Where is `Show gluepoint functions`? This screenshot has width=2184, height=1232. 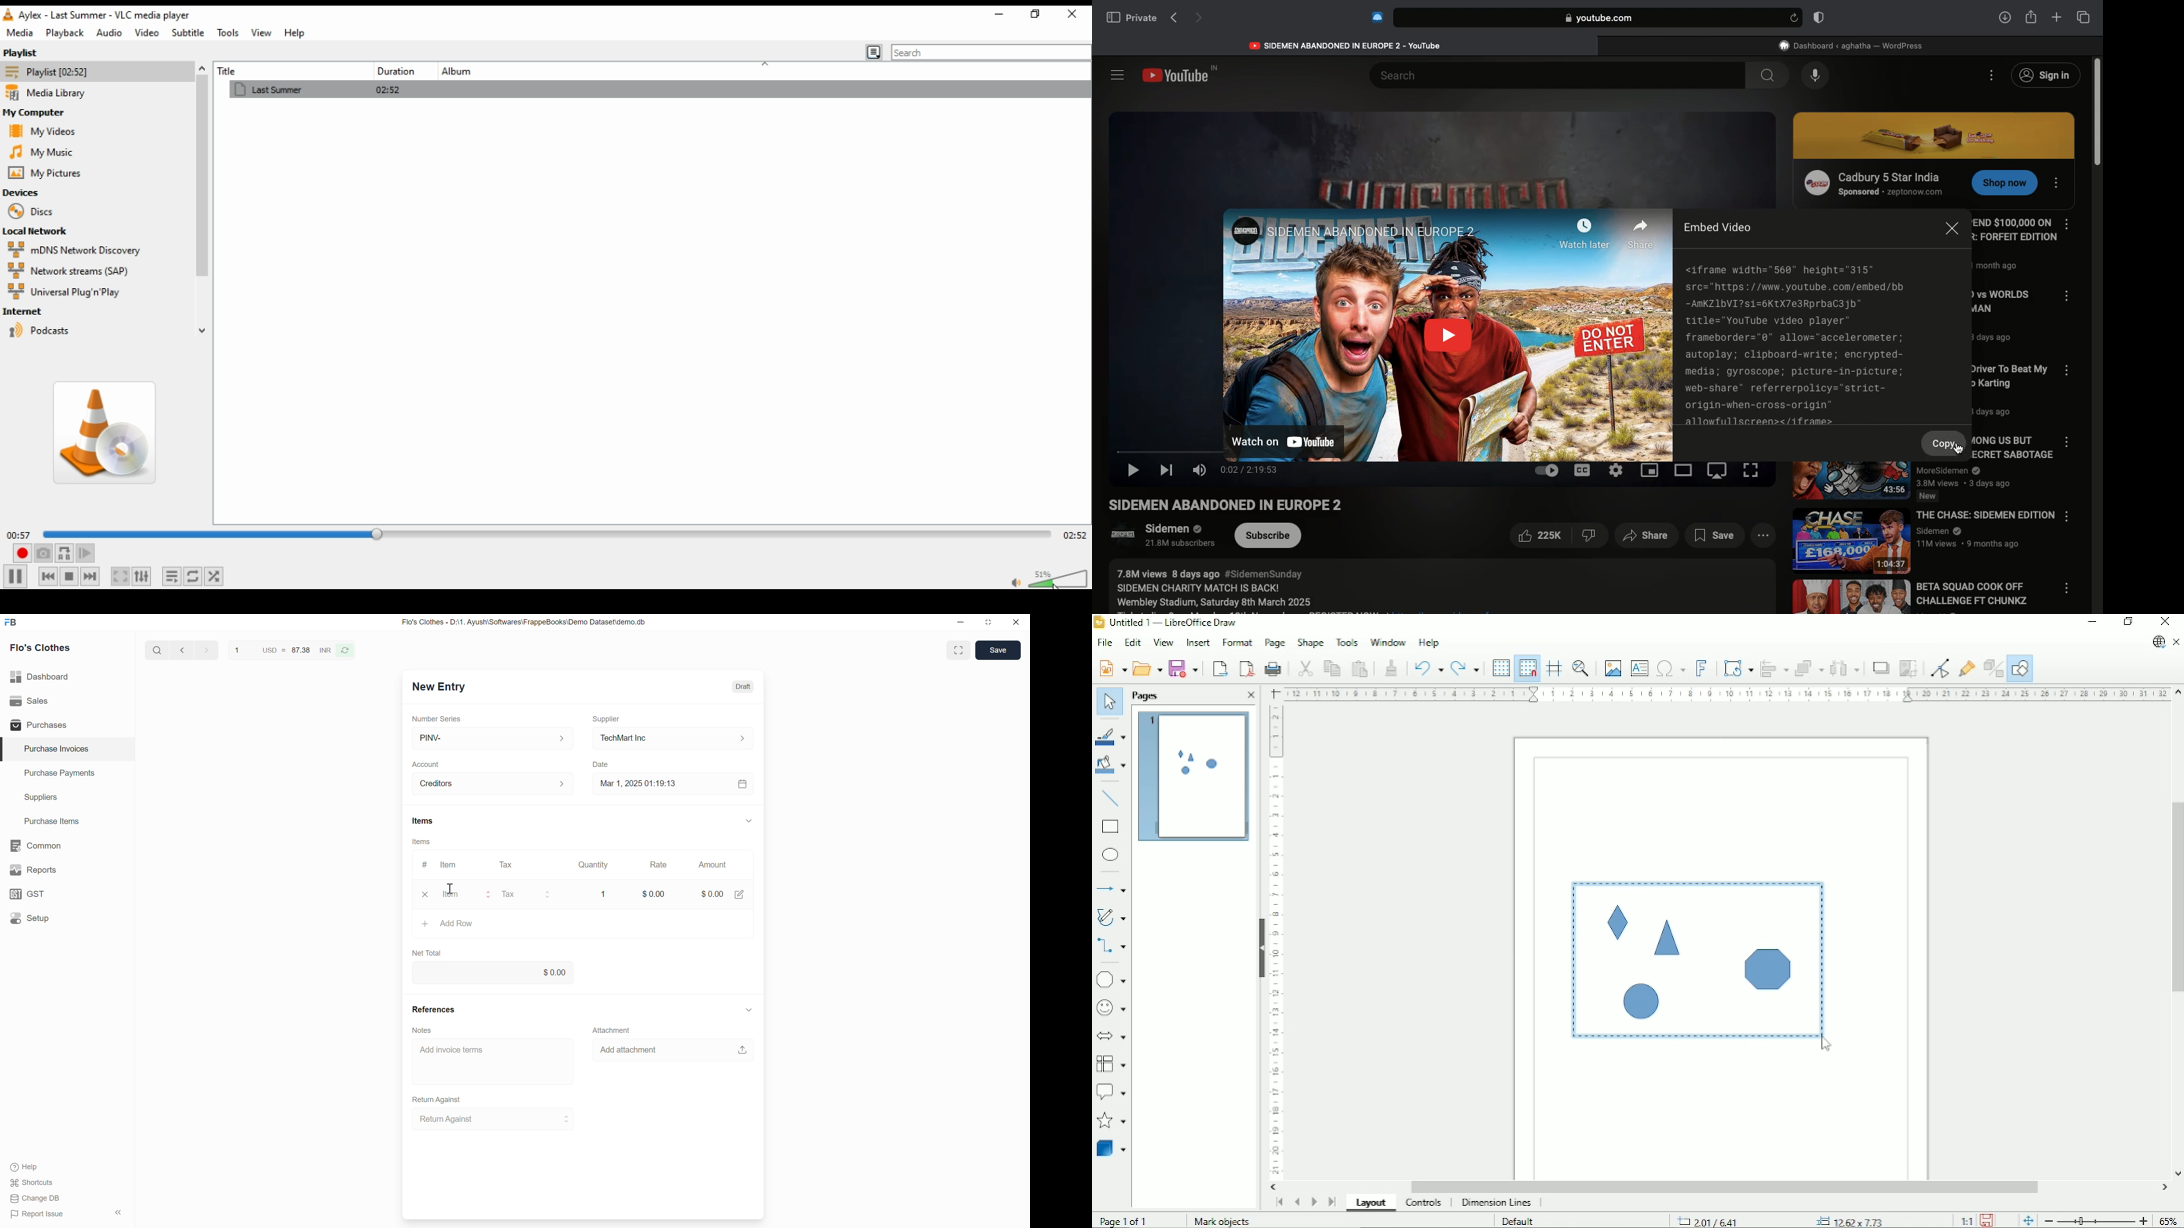
Show gluepoint functions is located at coordinates (1966, 666).